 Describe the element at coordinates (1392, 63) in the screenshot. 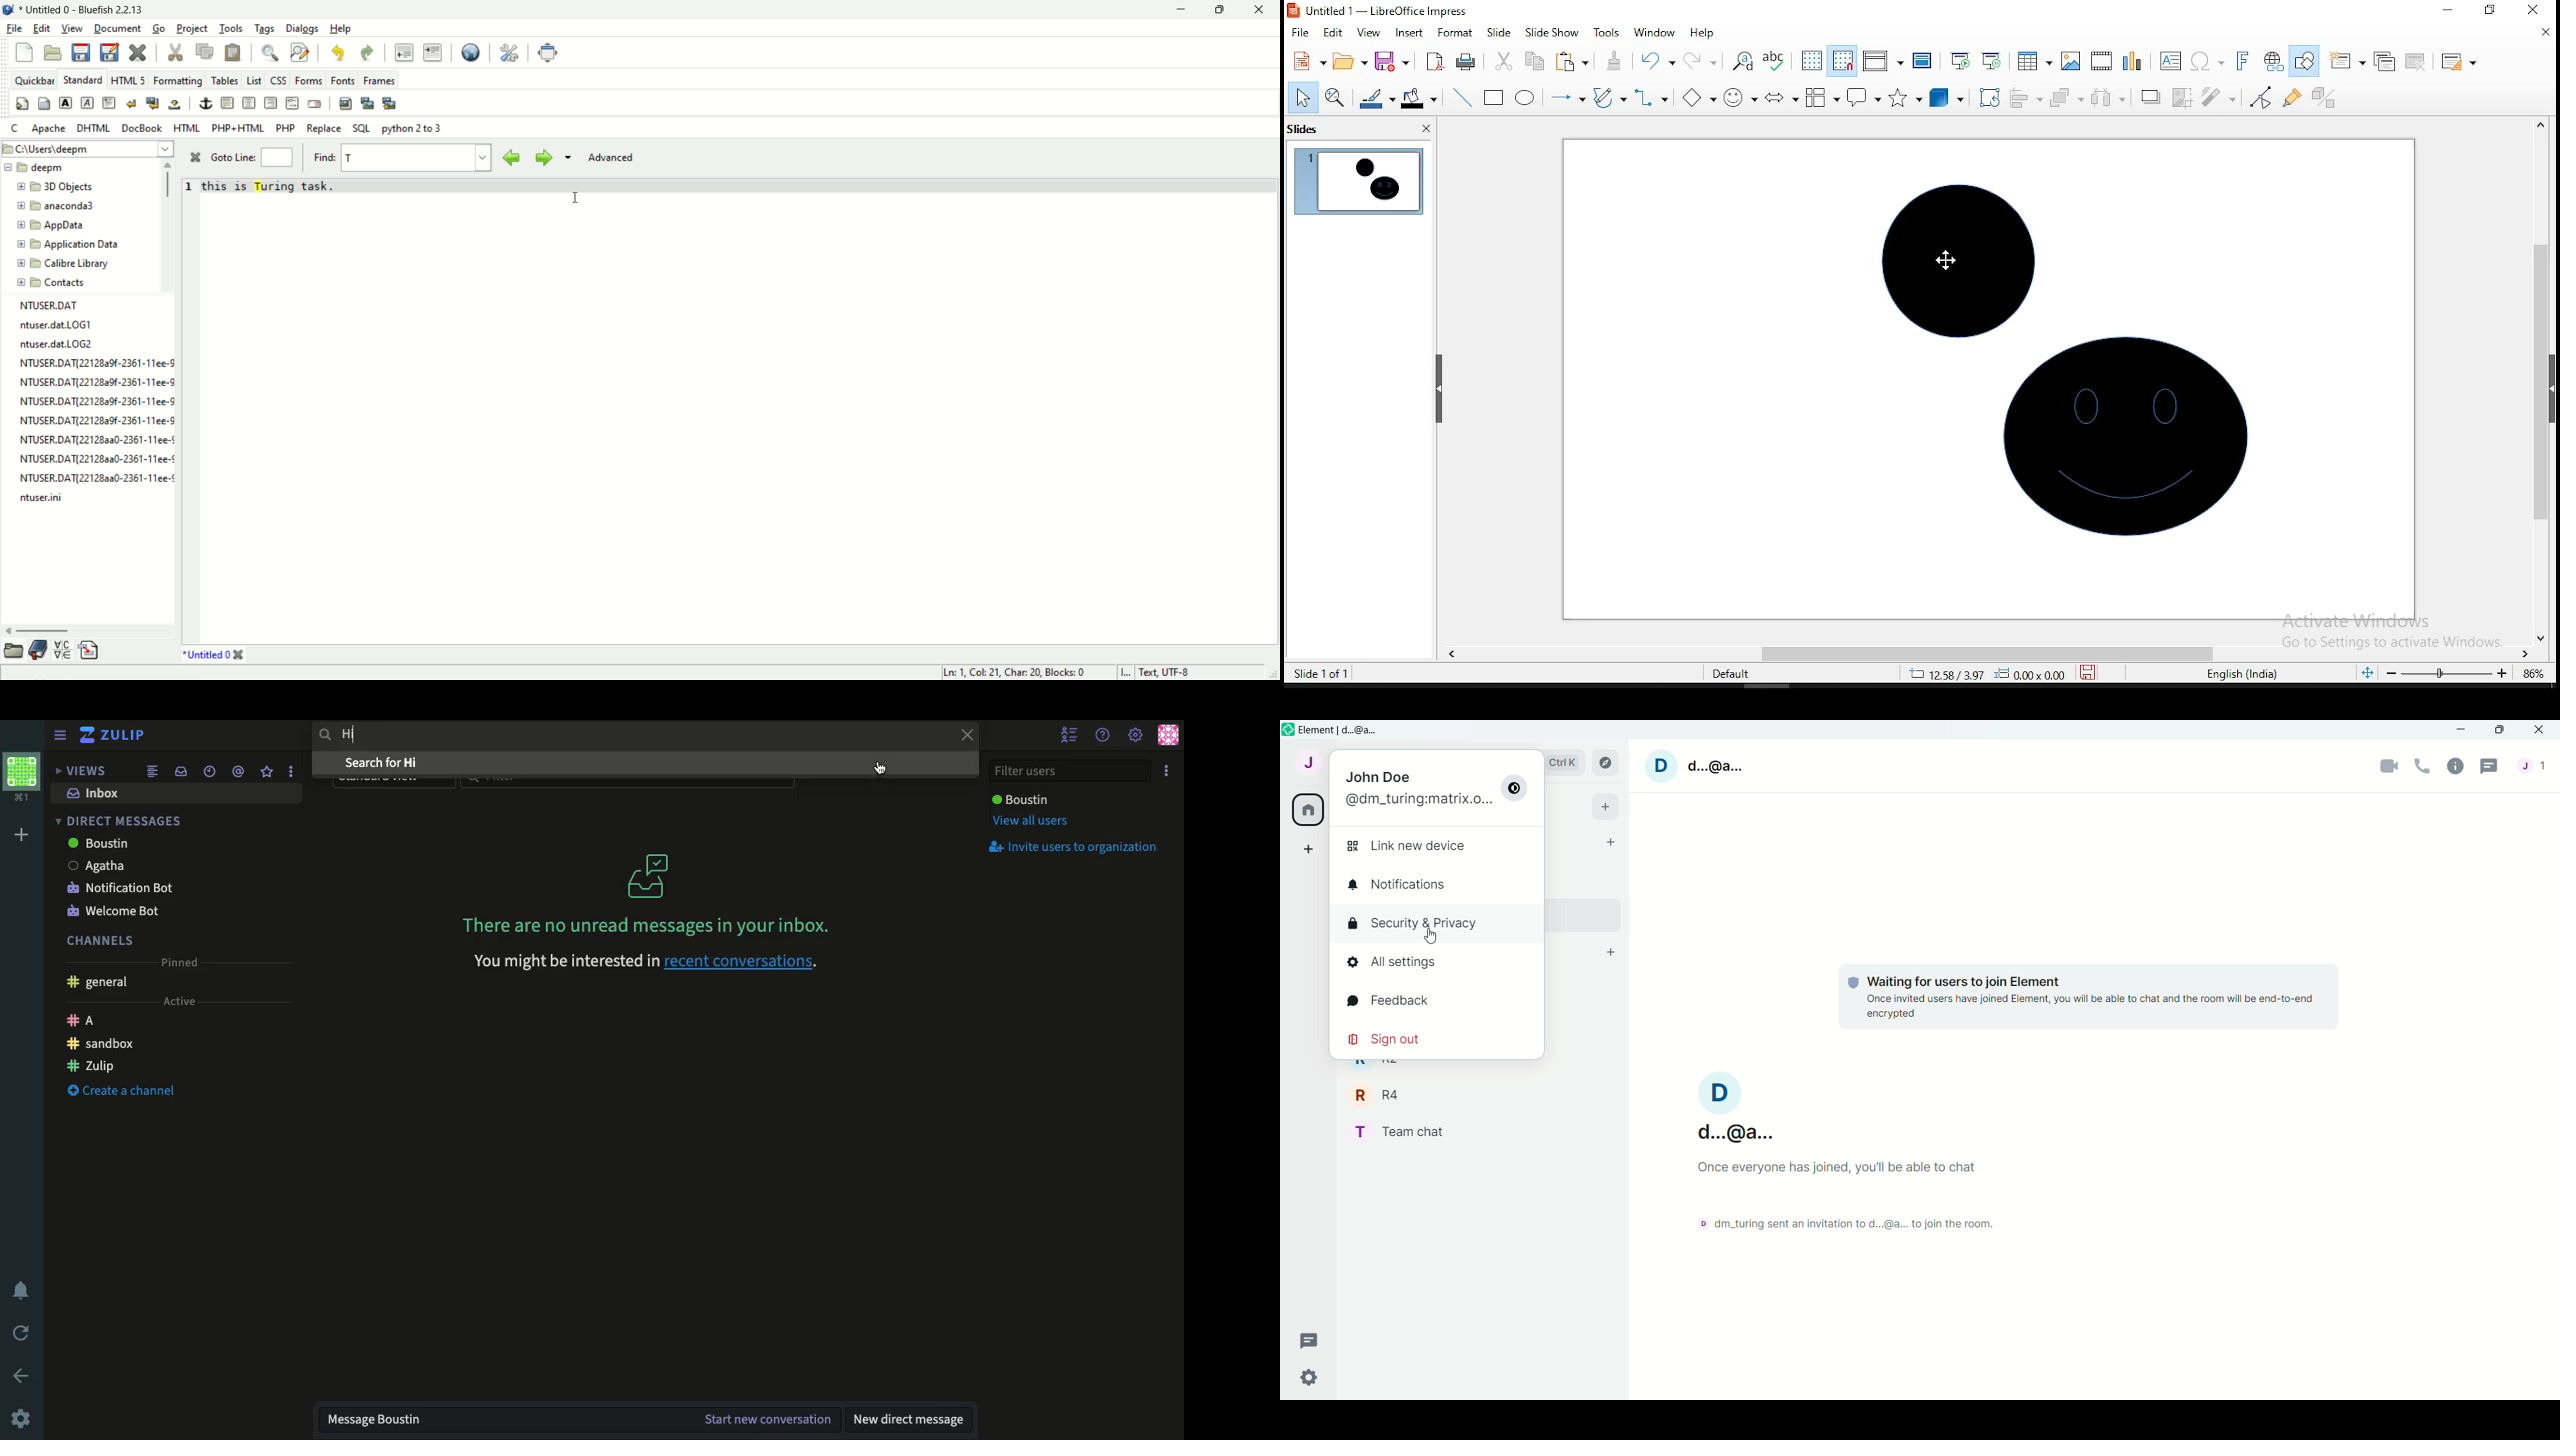

I see `save` at that location.